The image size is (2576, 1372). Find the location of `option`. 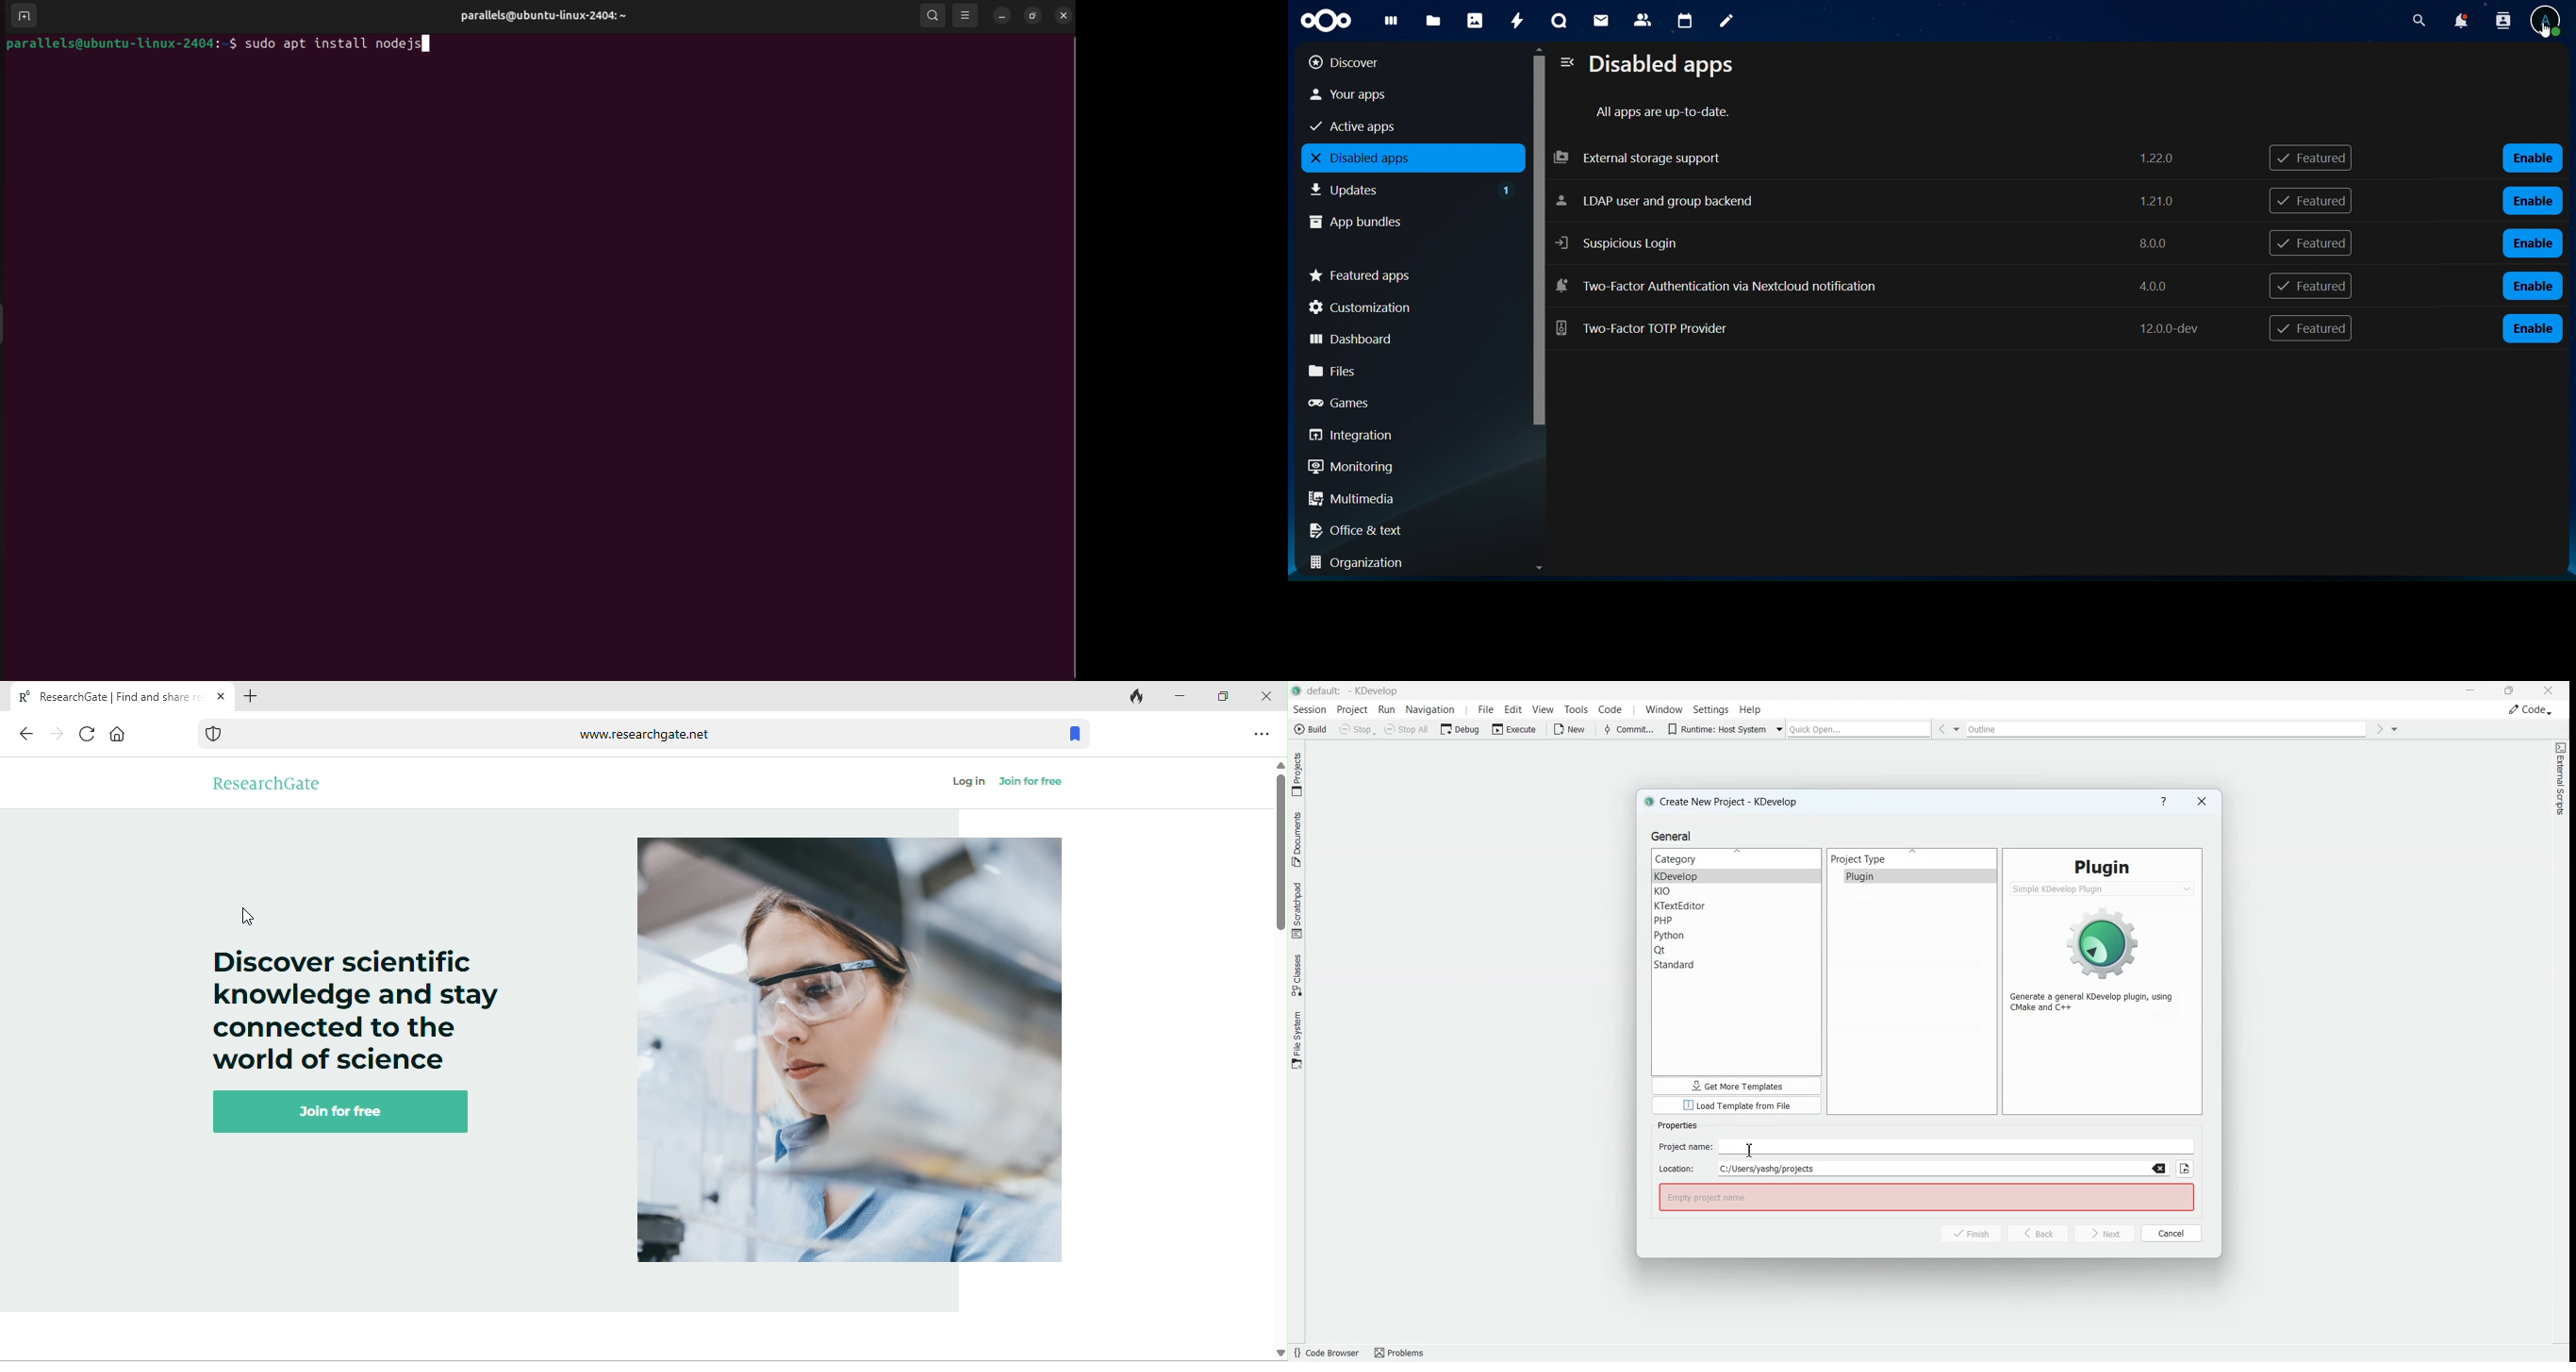

option is located at coordinates (1260, 735).